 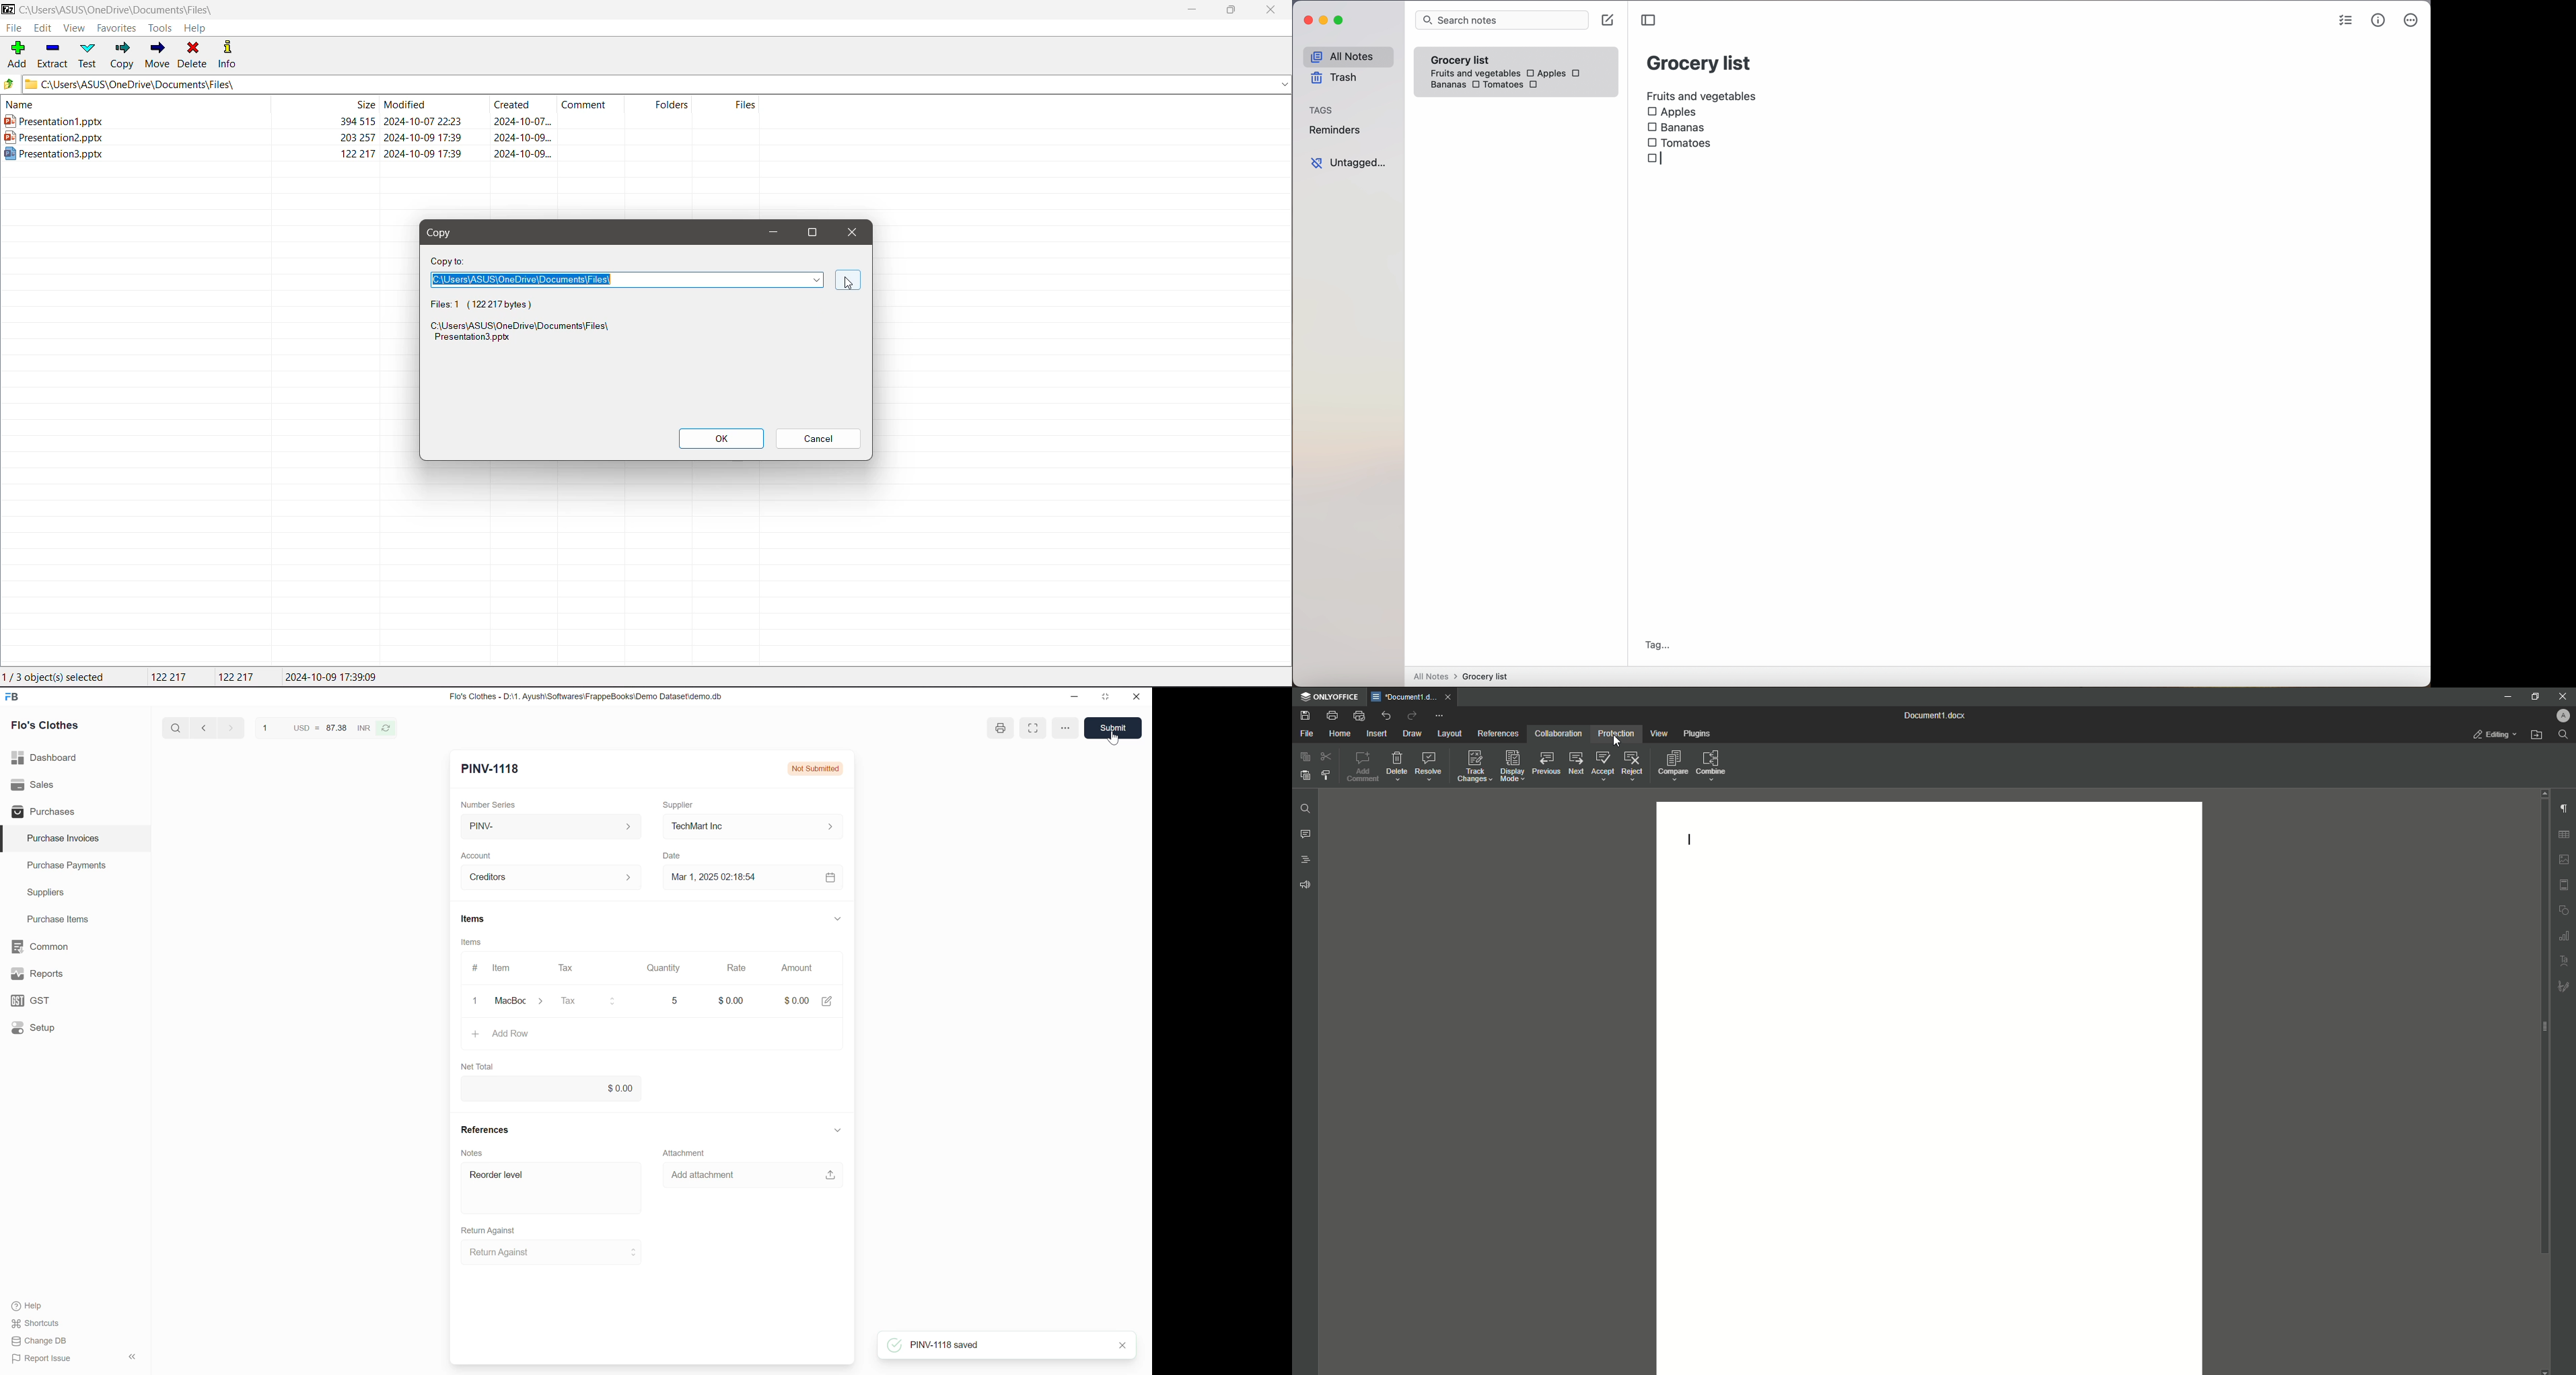 I want to click on PNC-1118 saved, so click(x=941, y=1344).